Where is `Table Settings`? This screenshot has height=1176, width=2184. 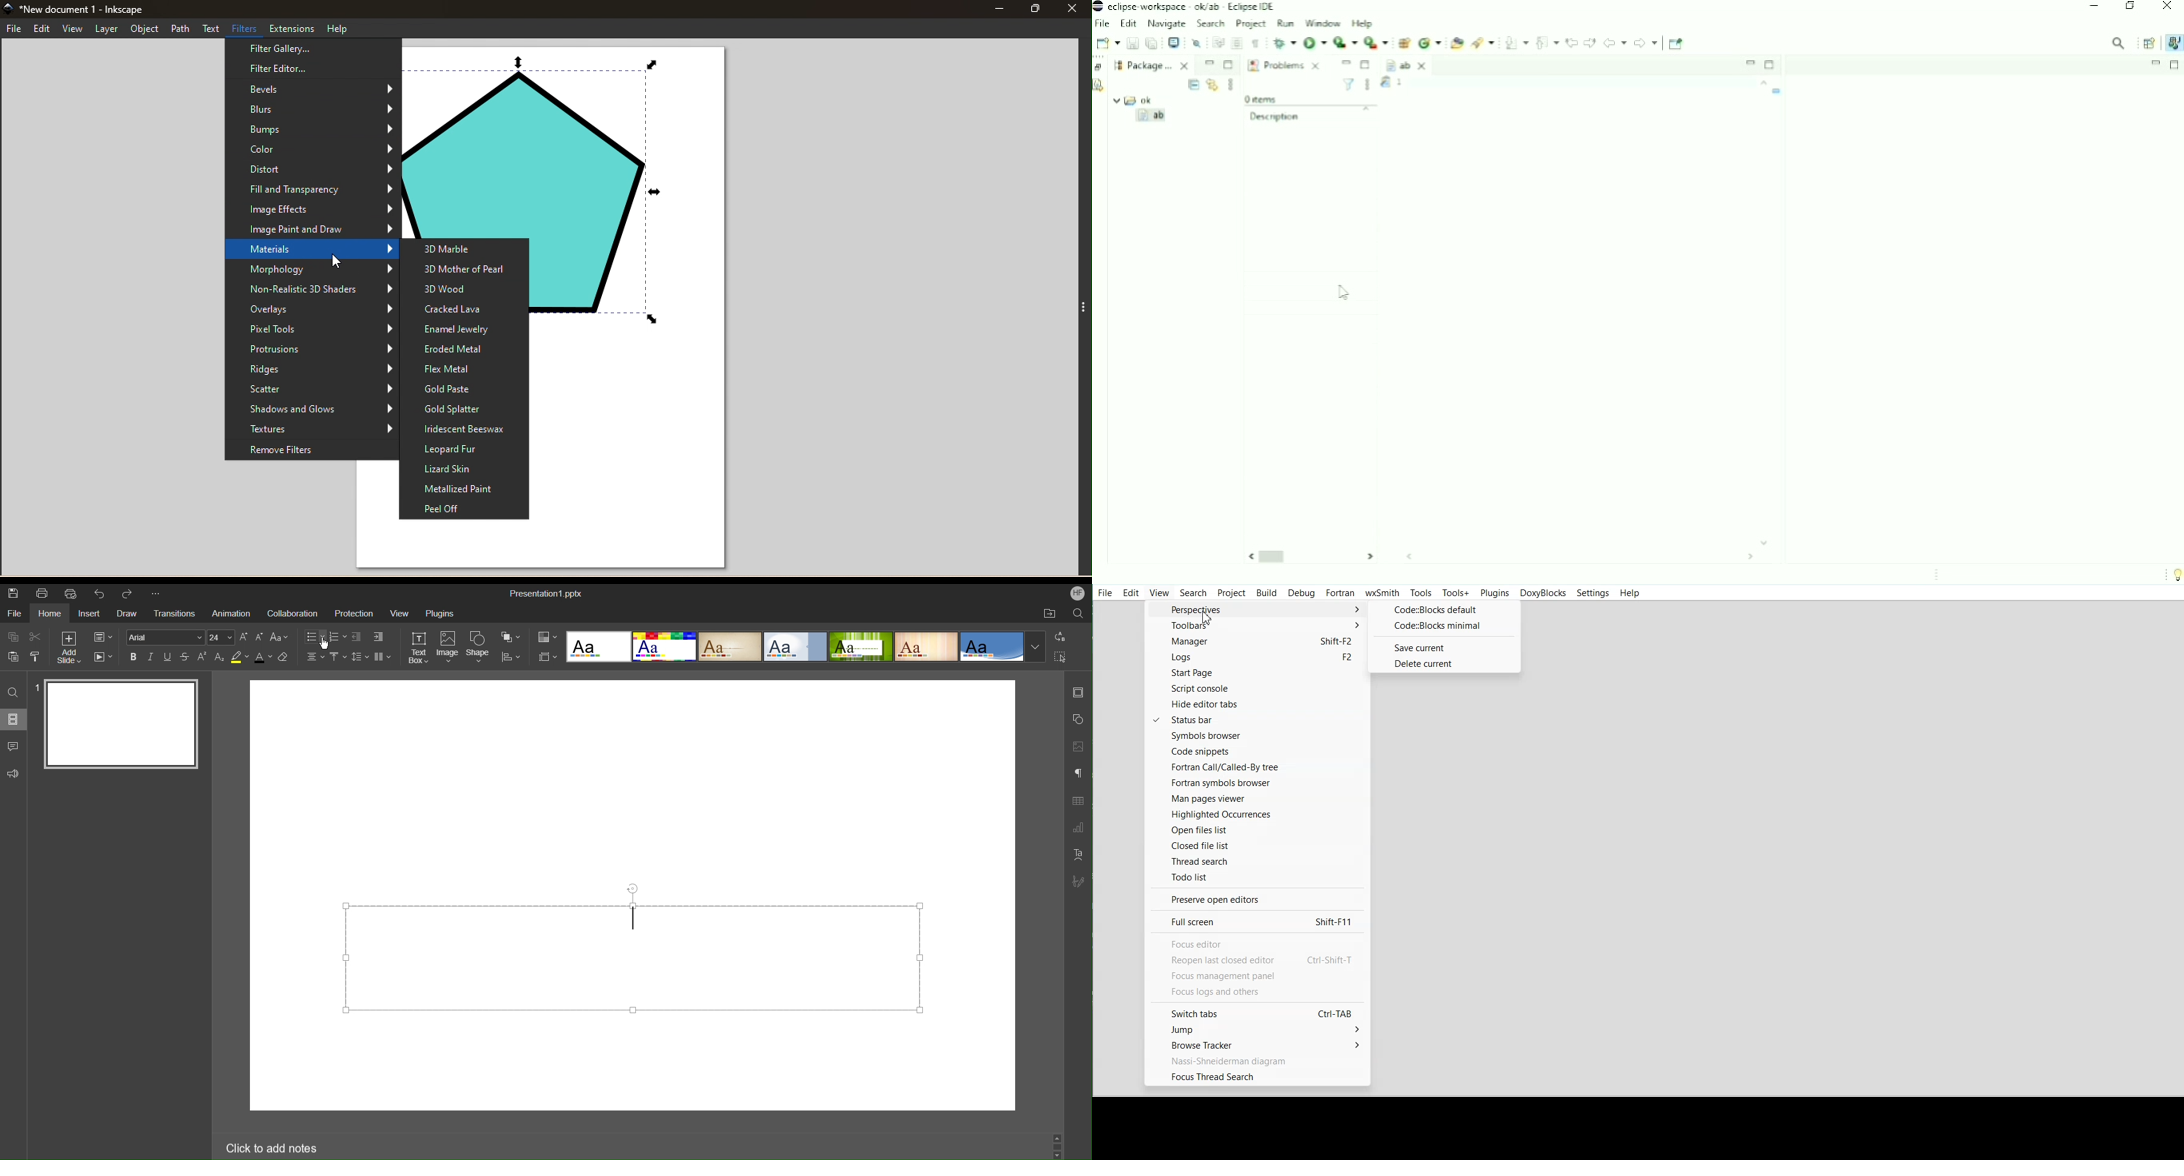 Table Settings is located at coordinates (1078, 801).